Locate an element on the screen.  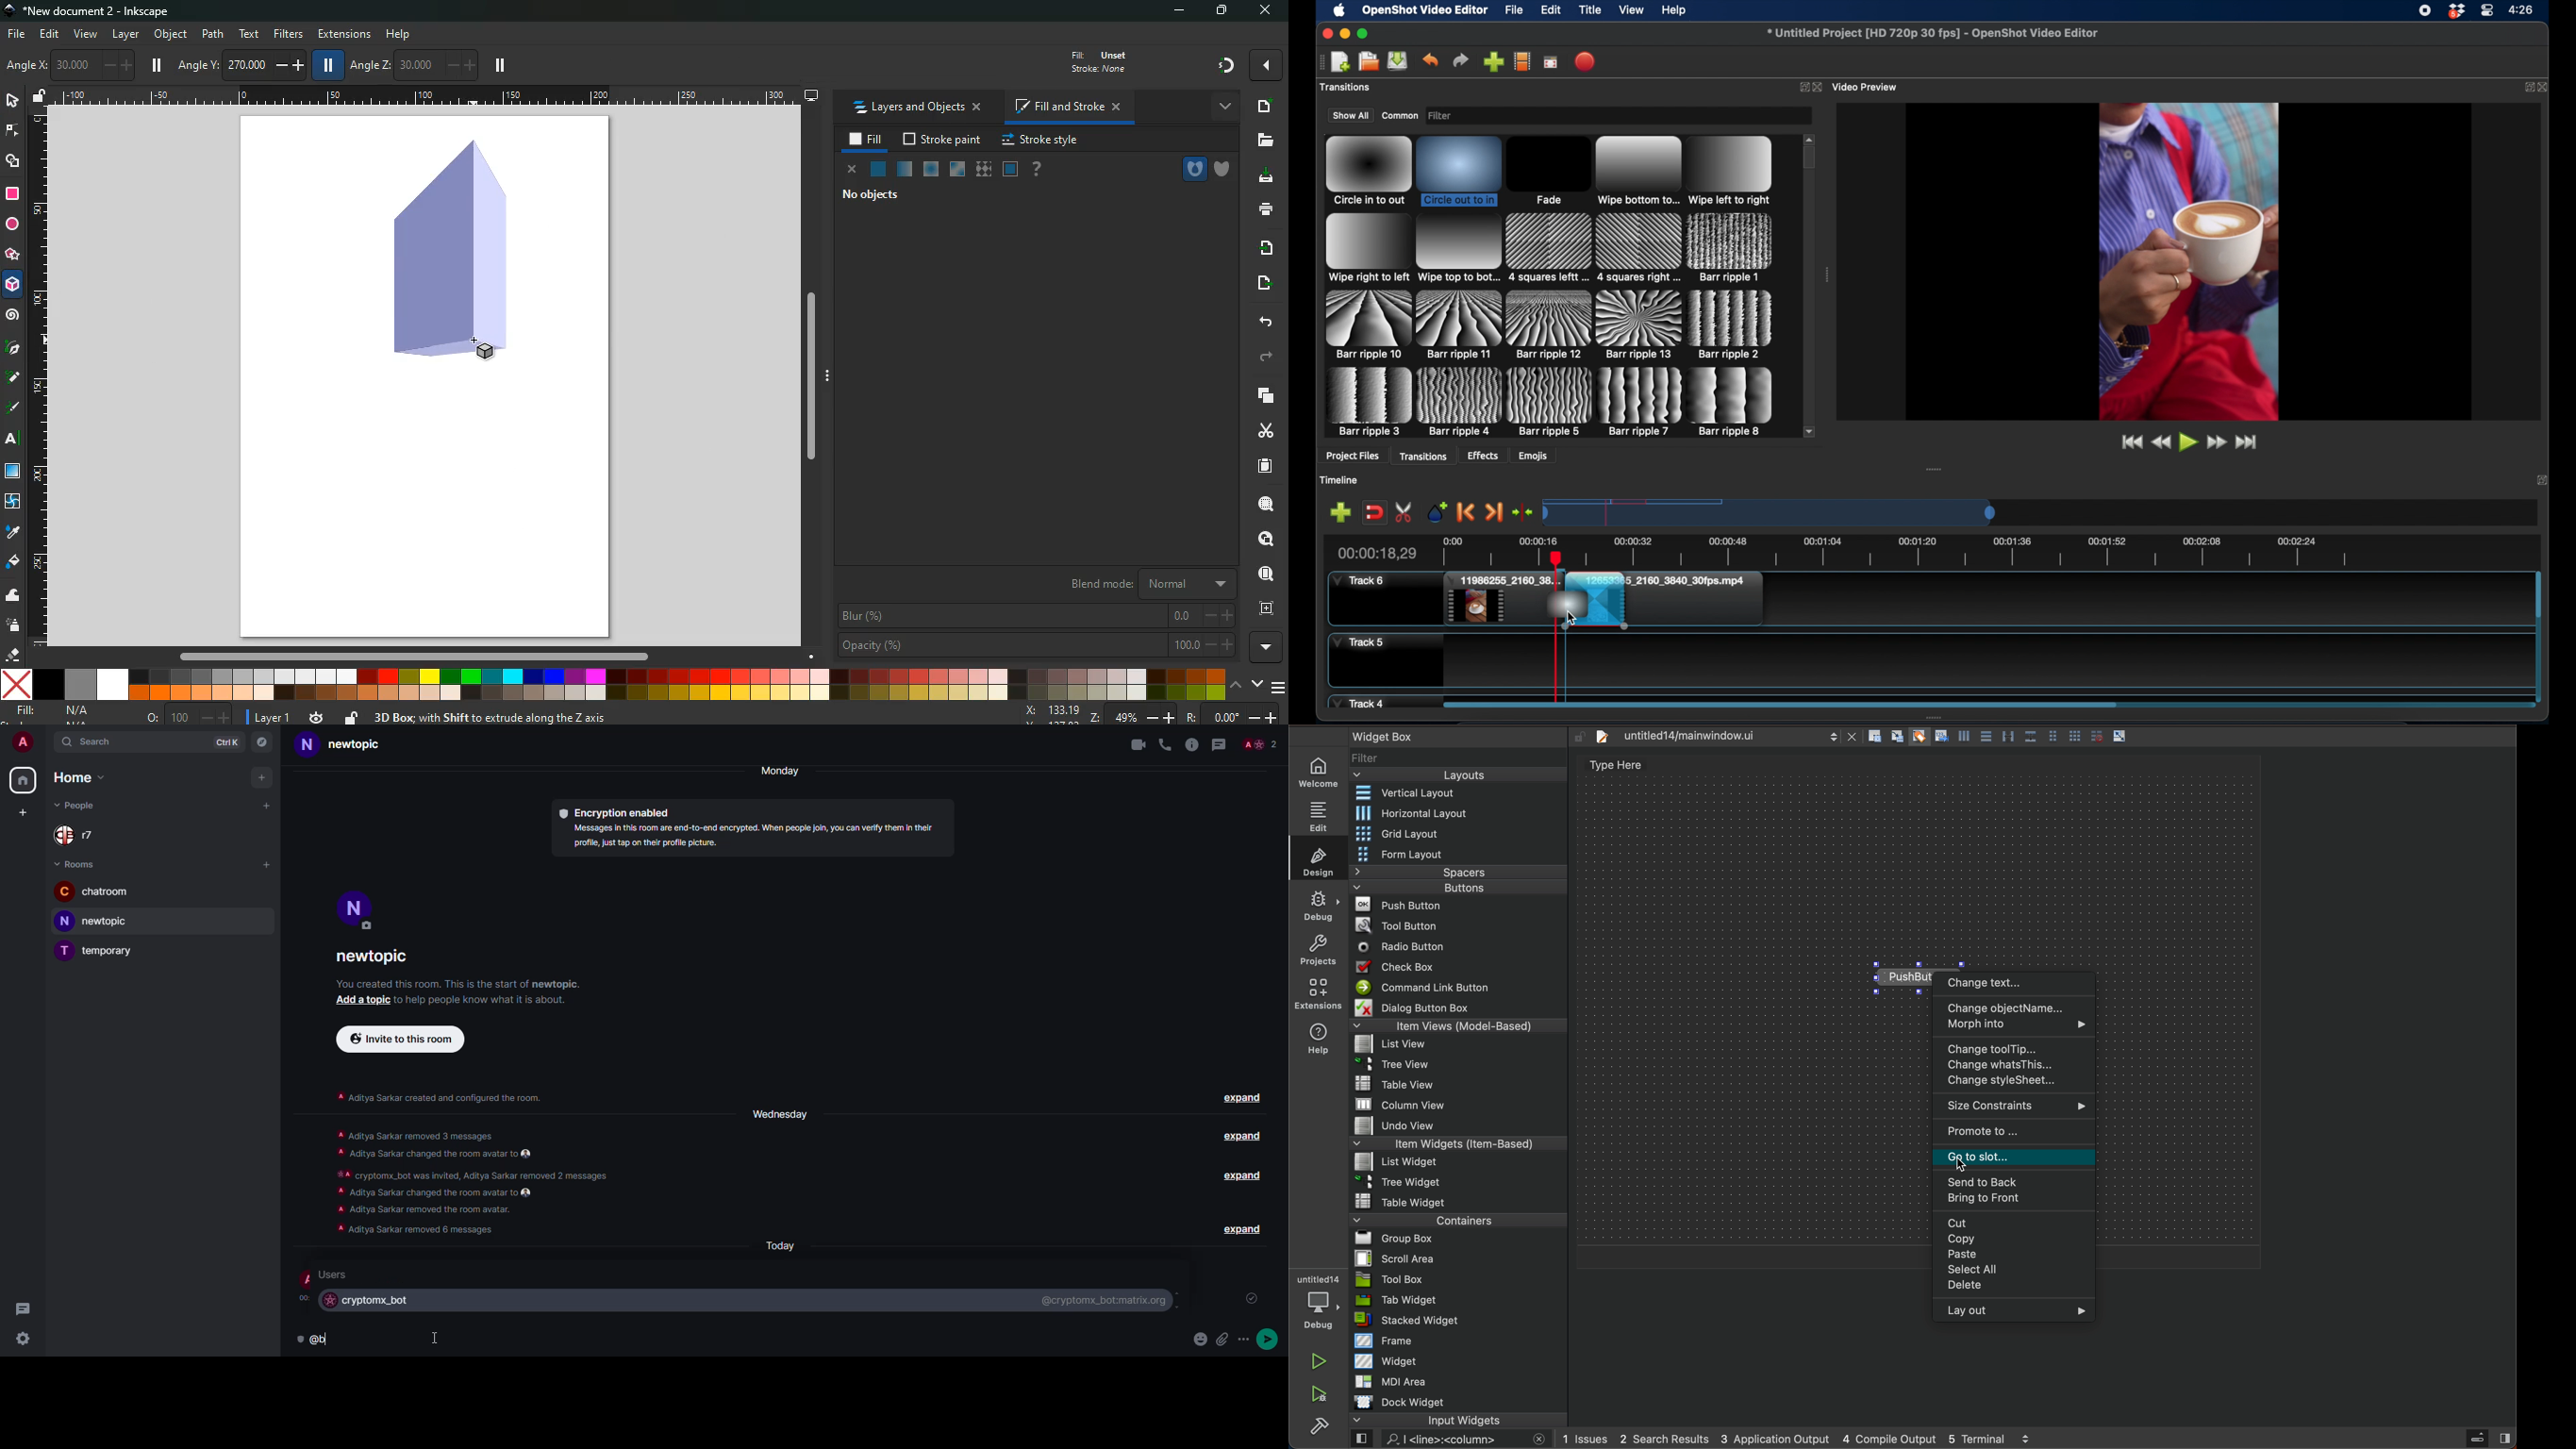
 is located at coordinates (2074, 736).